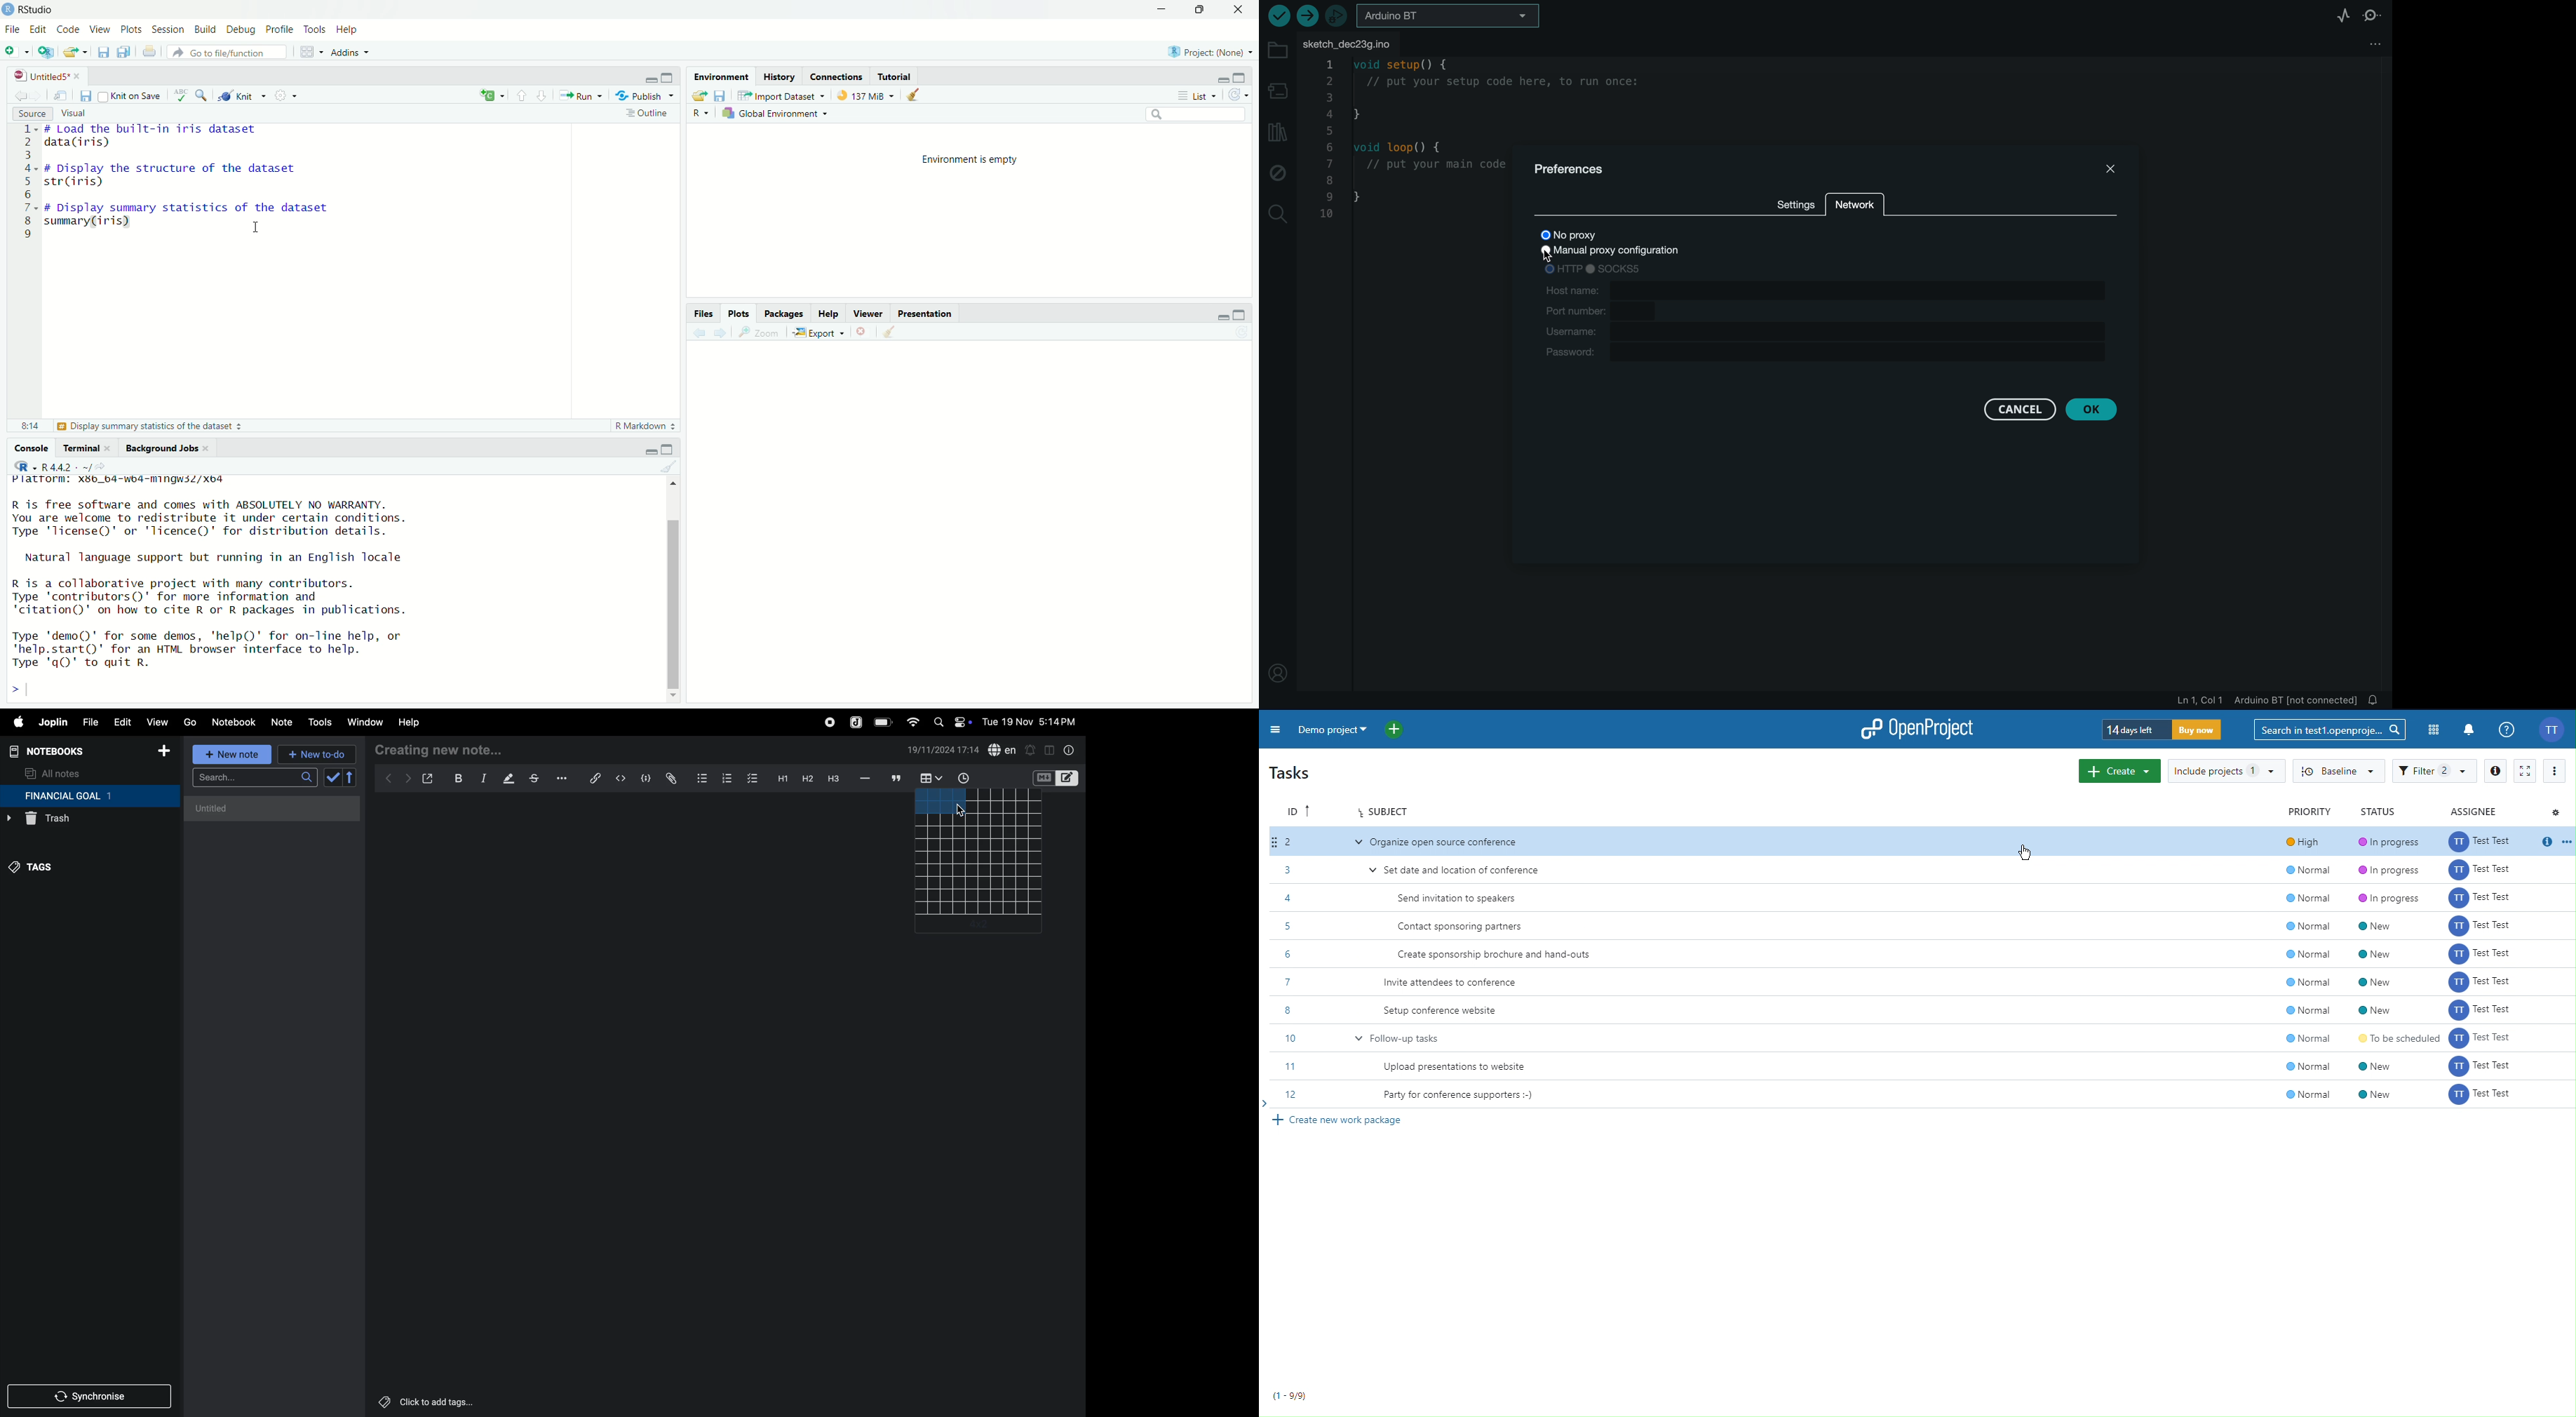 The image size is (2576, 1428). Describe the element at coordinates (53, 773) in the screenshot. I see `all notes` at that location.